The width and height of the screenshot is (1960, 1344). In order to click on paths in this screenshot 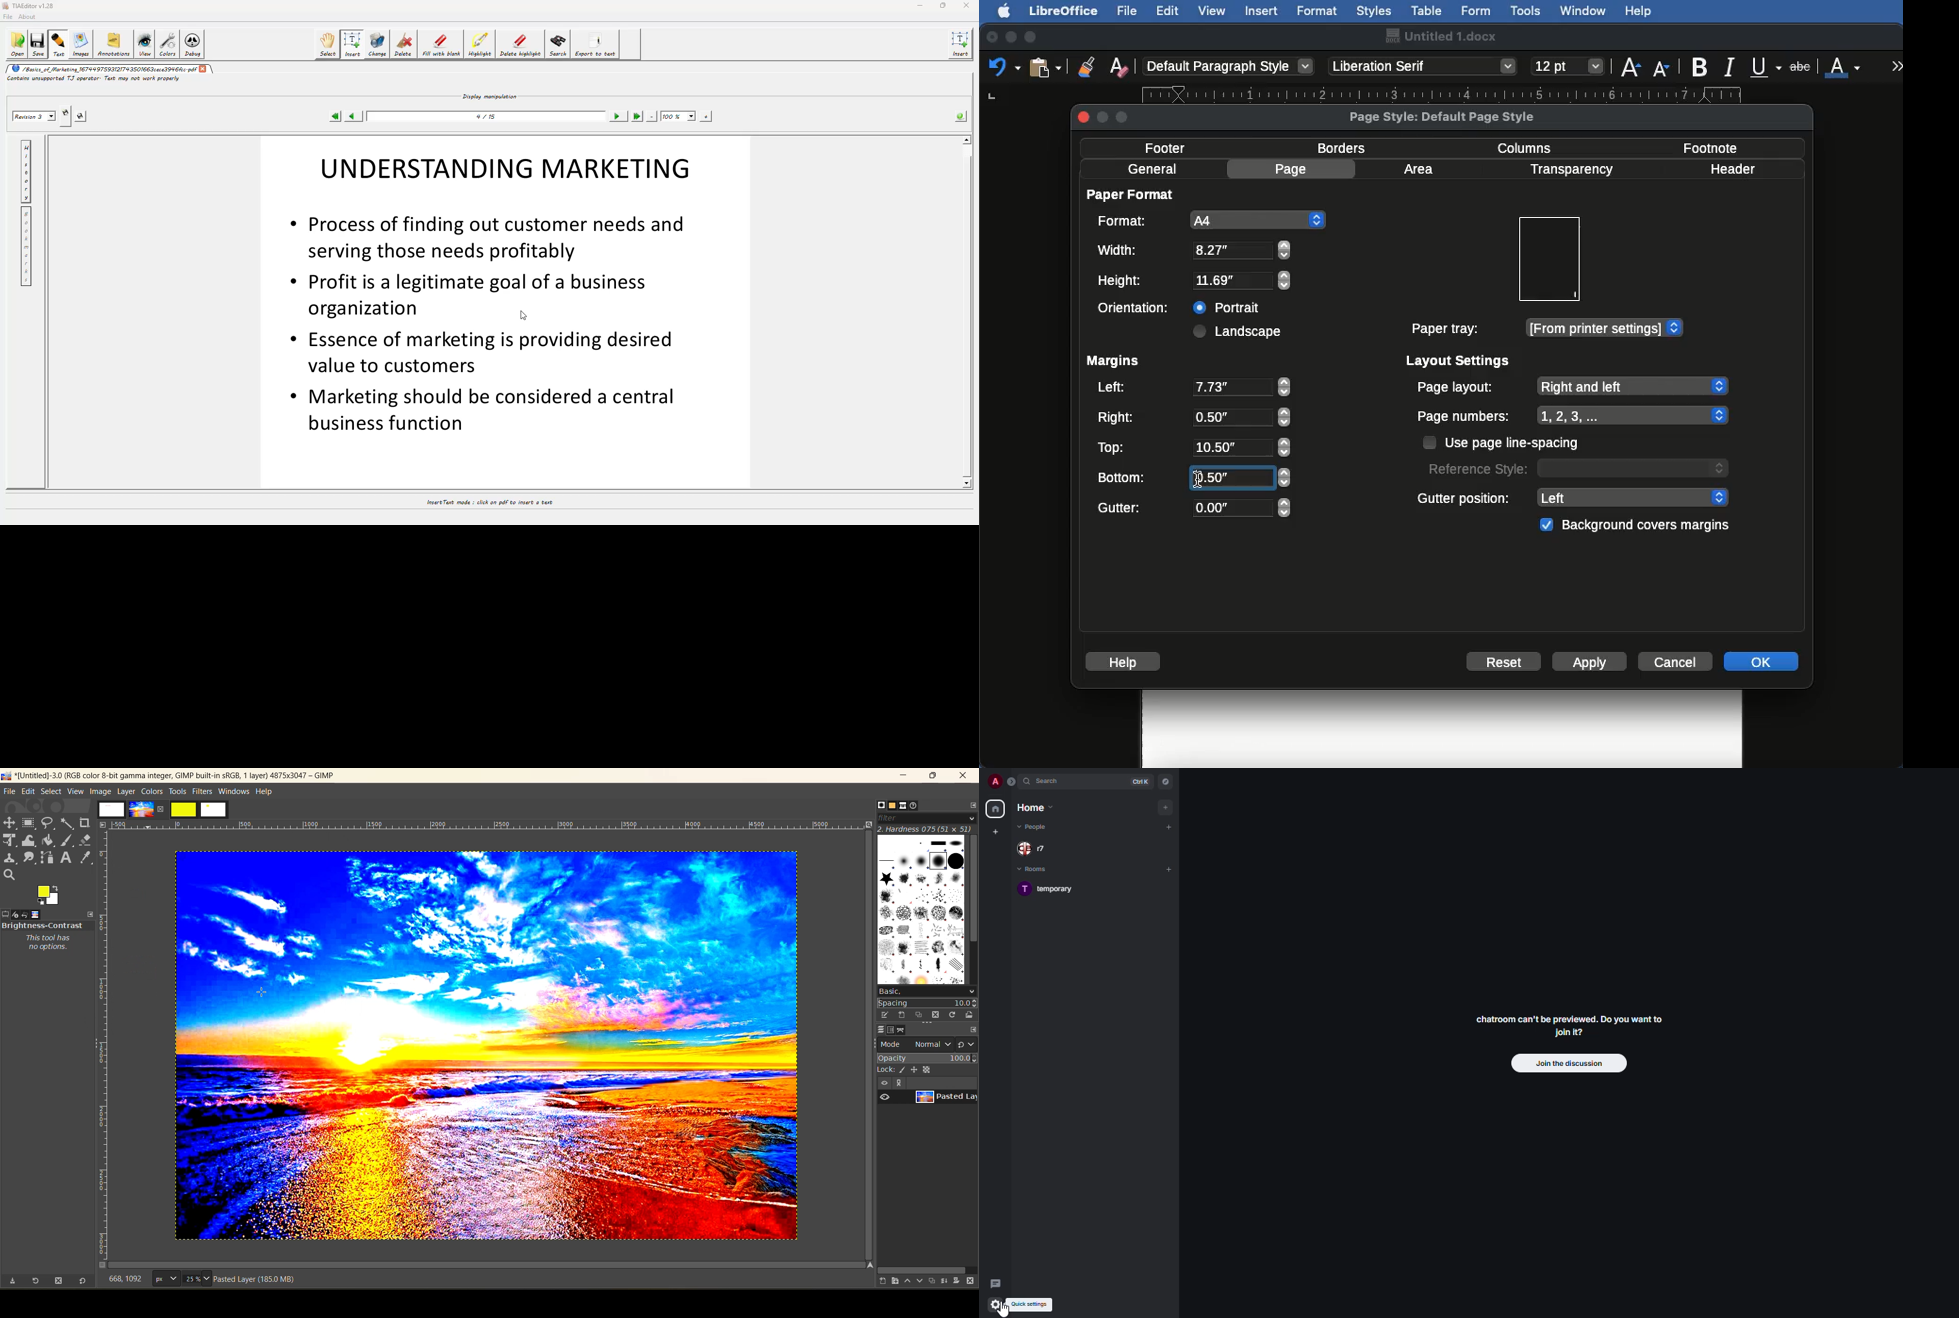, I will do `click(903, 1031)`.